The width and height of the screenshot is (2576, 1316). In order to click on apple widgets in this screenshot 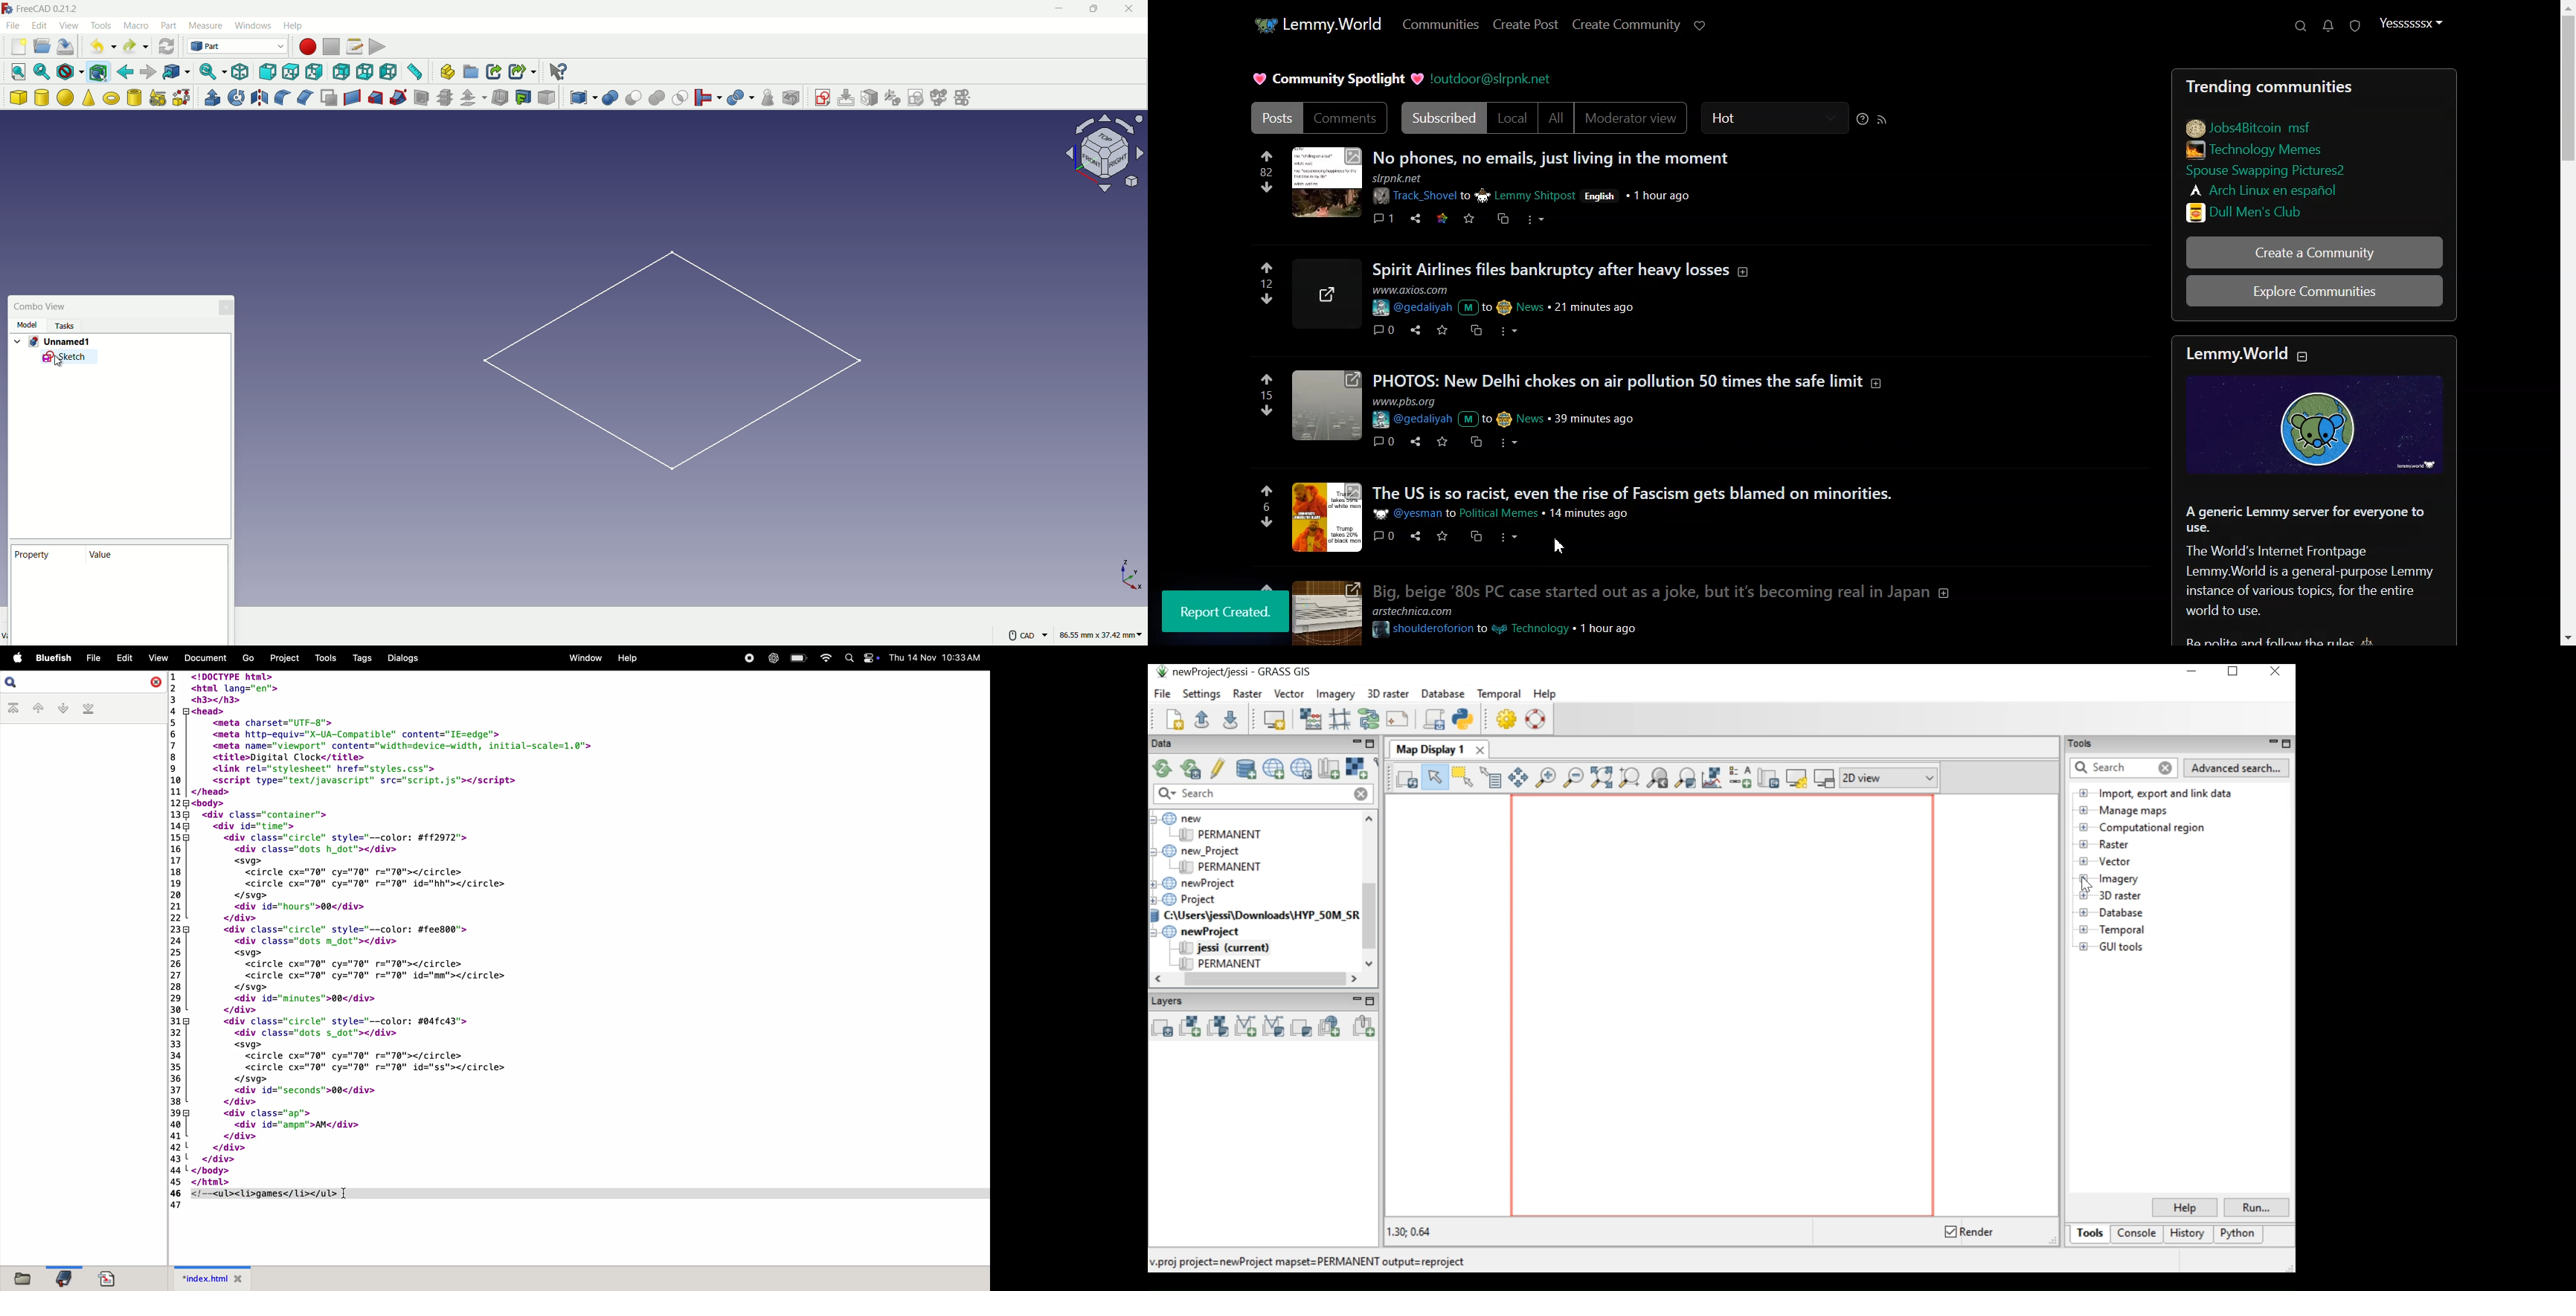, I will do `click(861, 658)`.